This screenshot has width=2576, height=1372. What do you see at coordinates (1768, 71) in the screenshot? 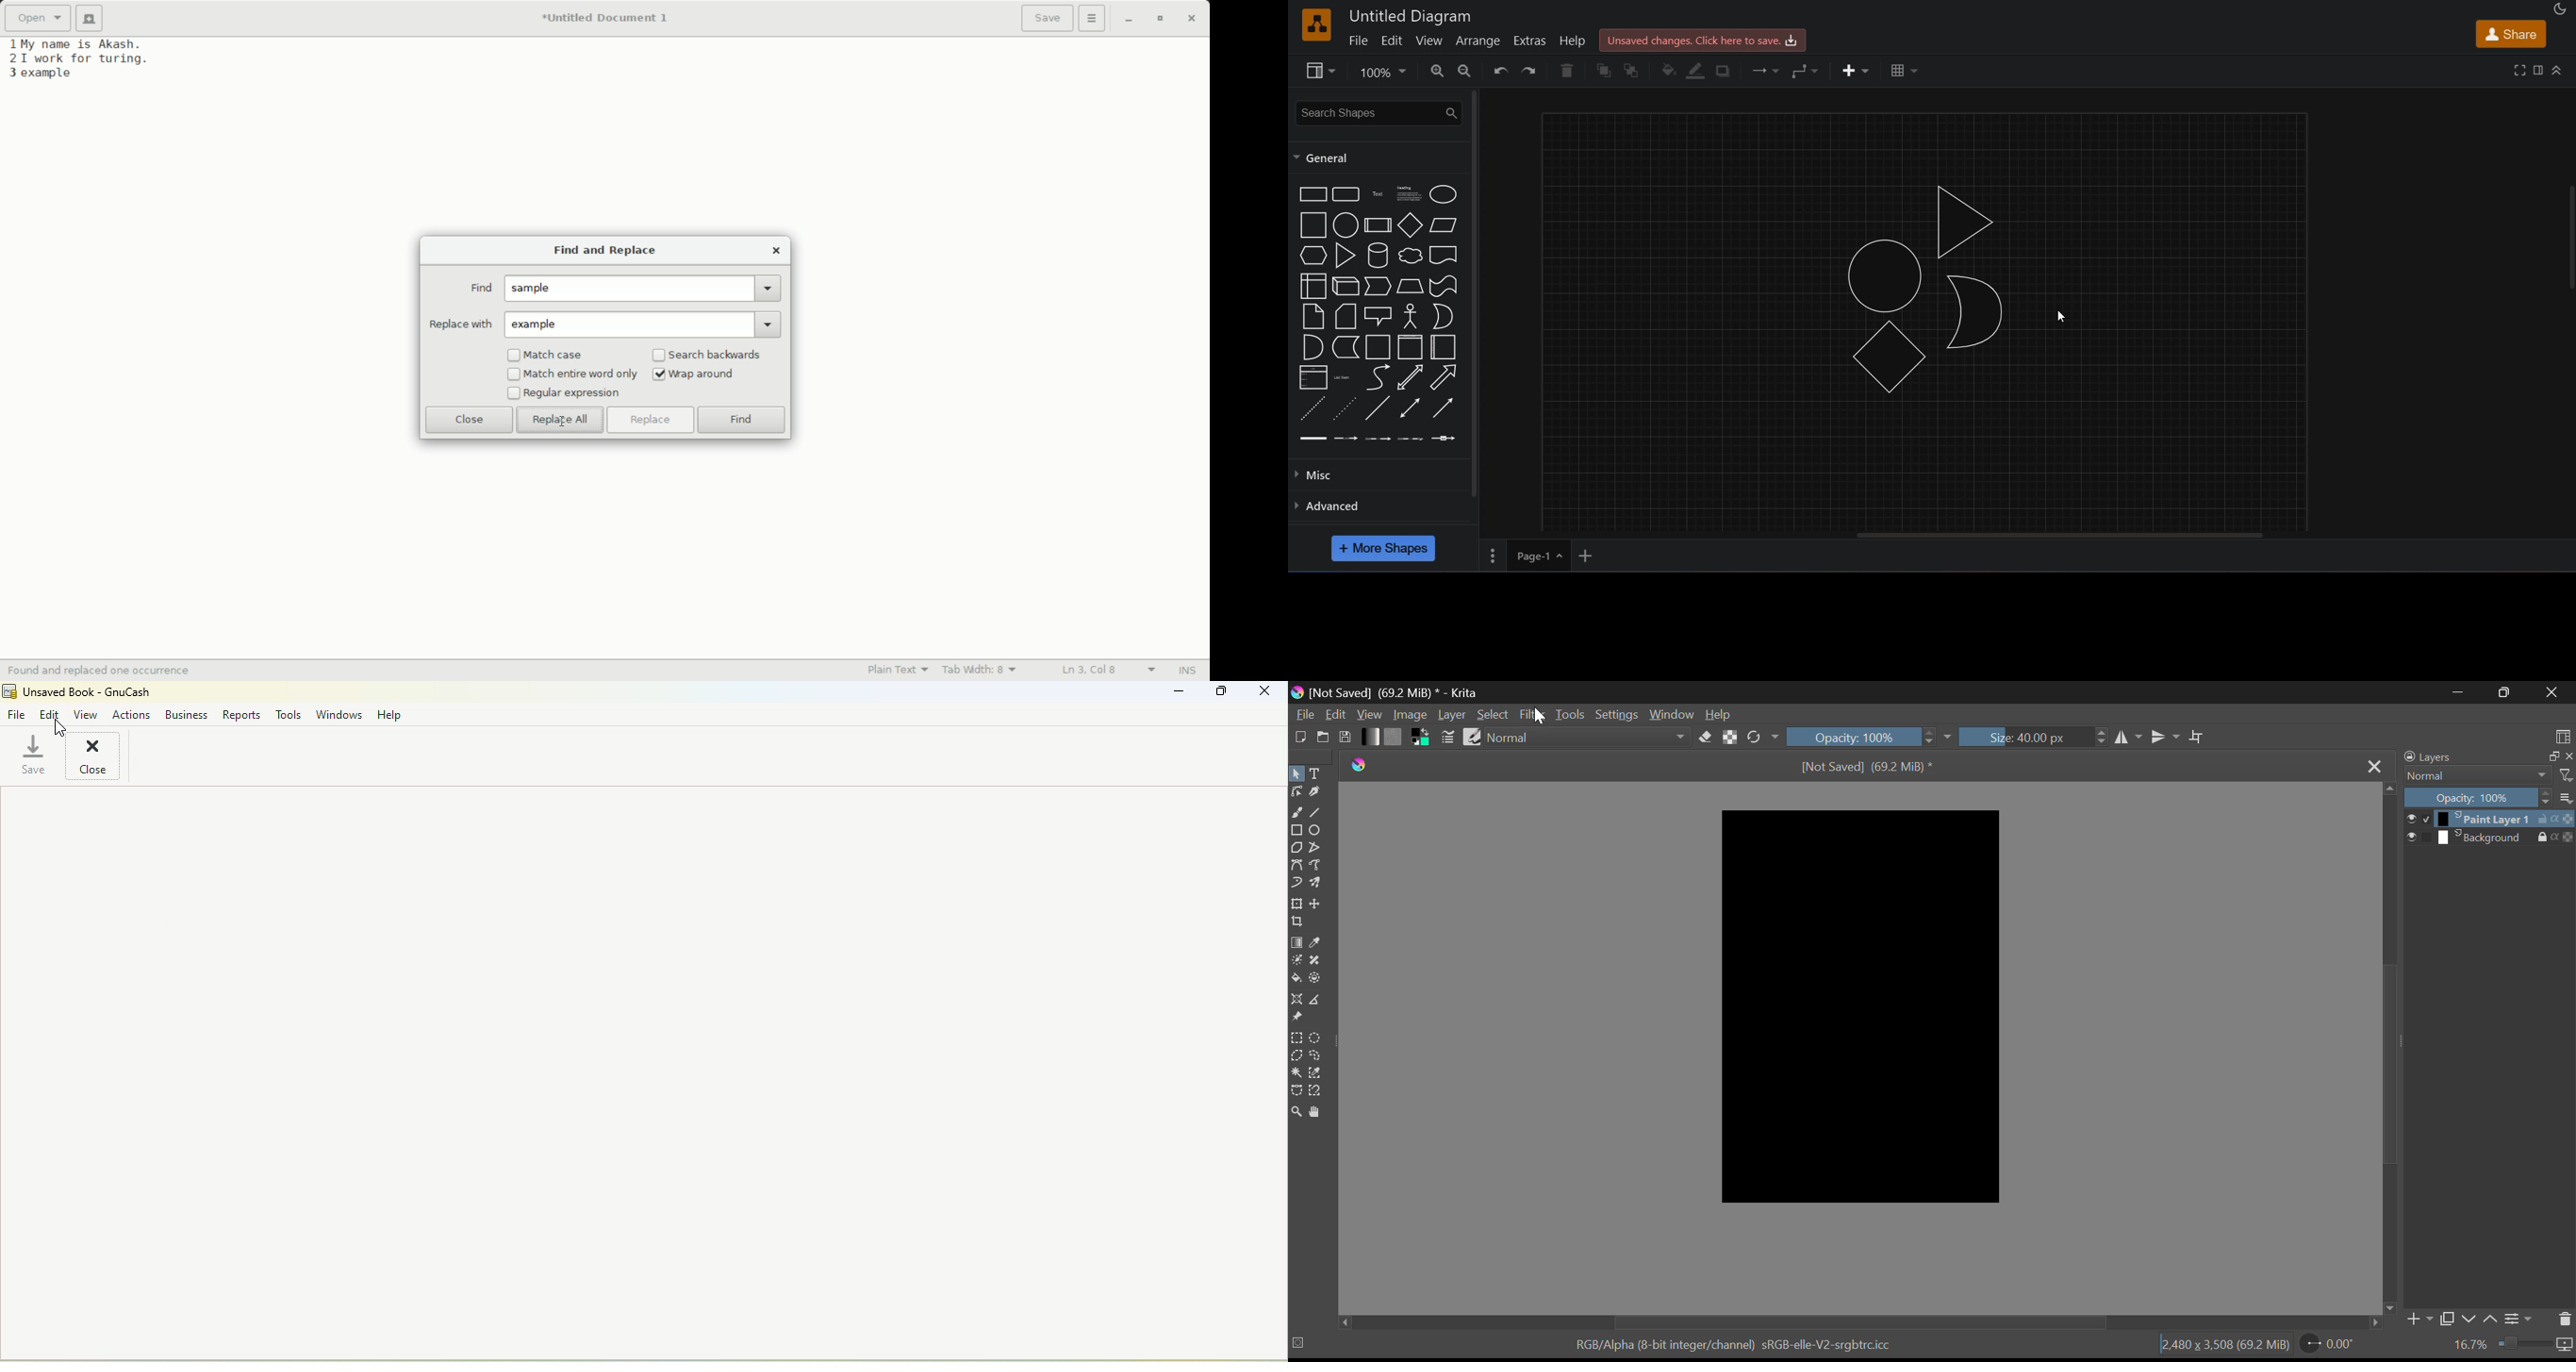
I see `connection` at bounding box center [1768, 71].